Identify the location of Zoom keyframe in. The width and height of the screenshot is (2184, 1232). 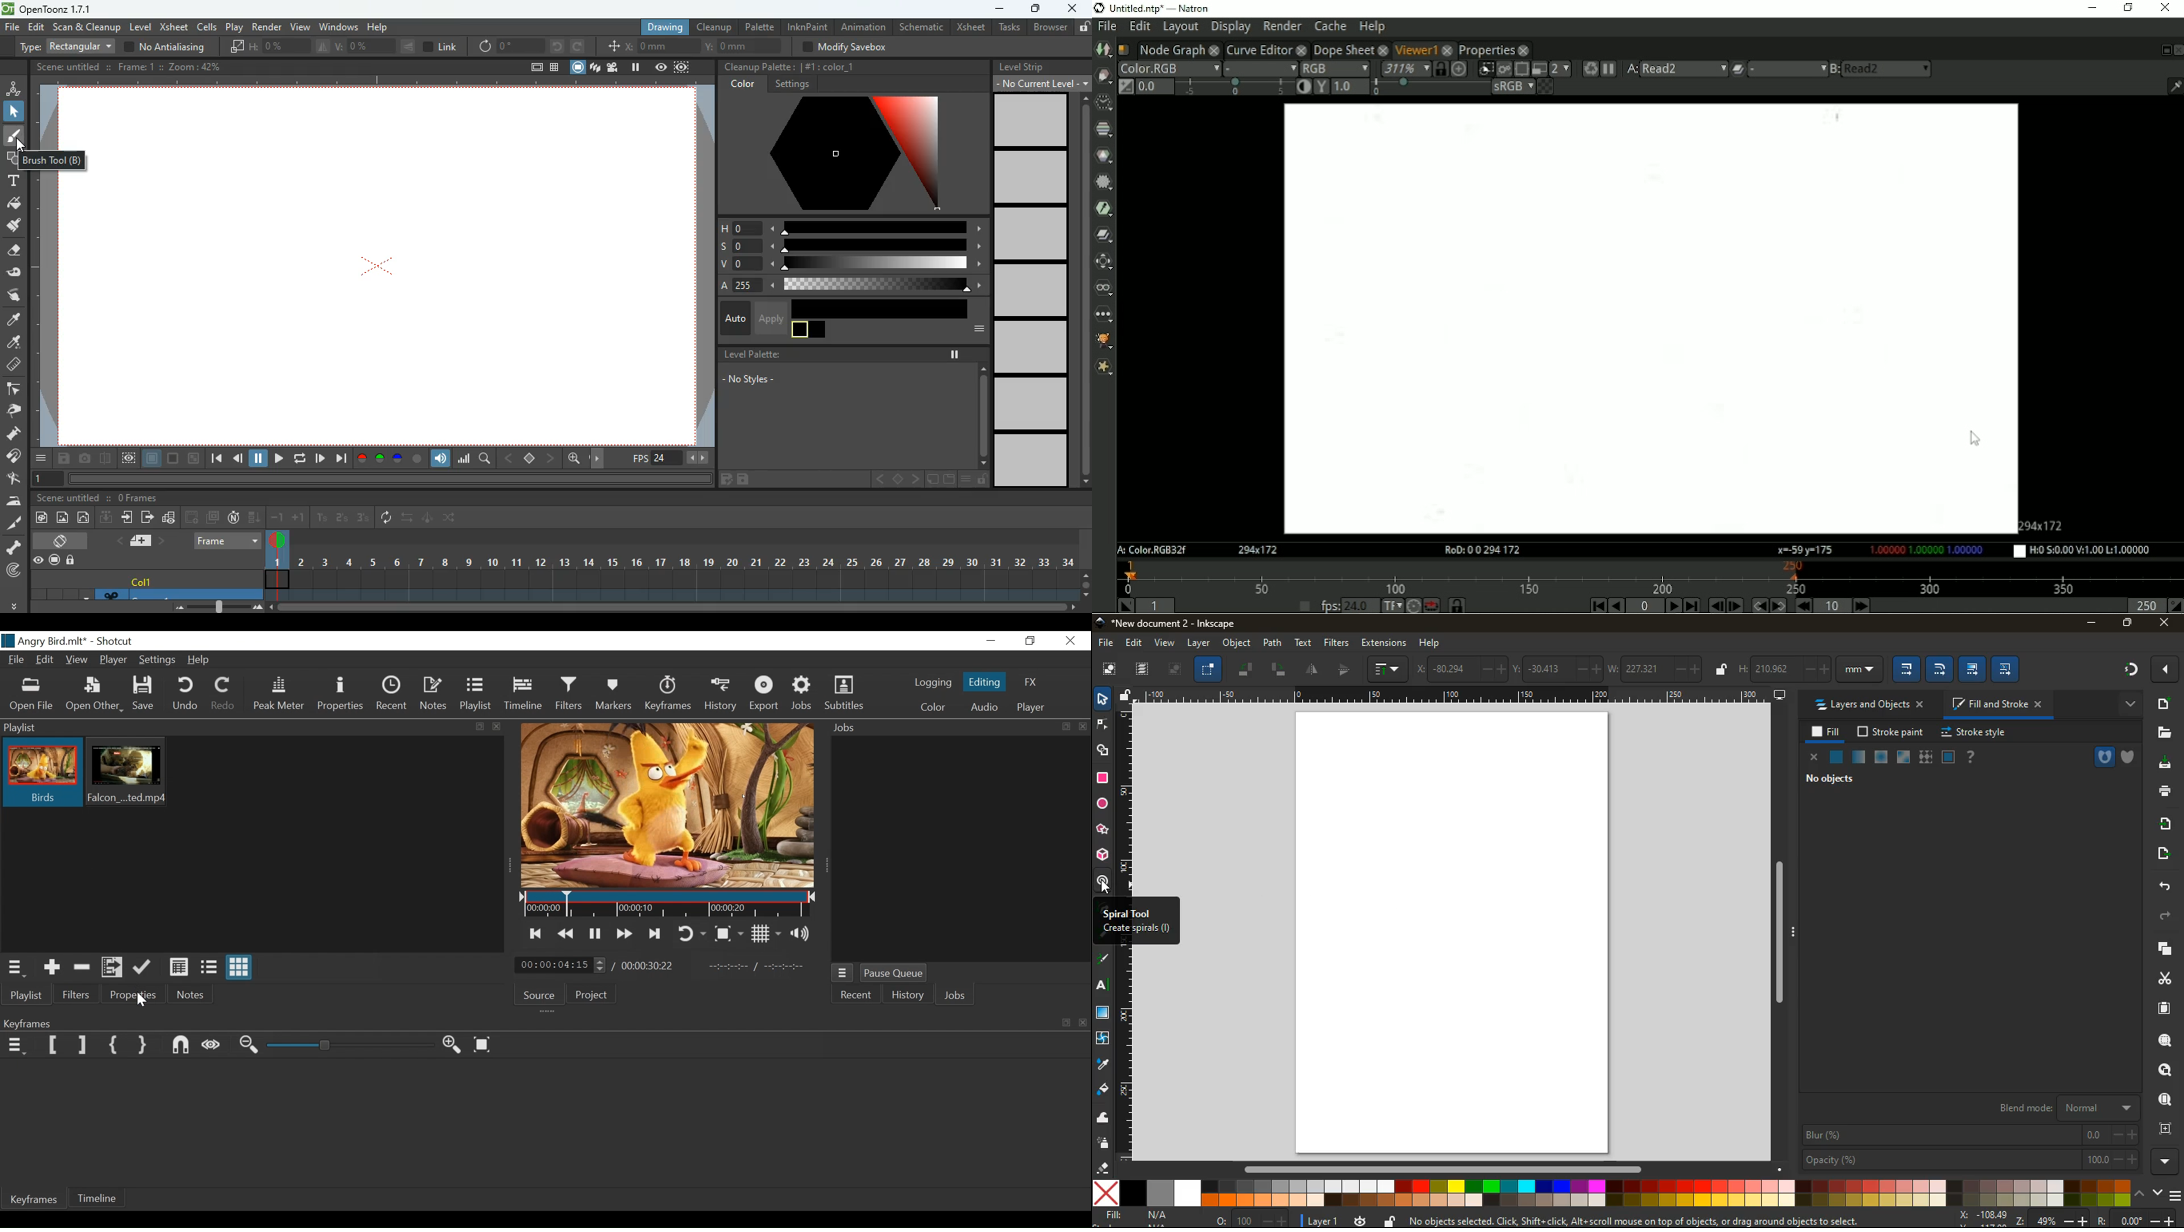
(455, 1047).